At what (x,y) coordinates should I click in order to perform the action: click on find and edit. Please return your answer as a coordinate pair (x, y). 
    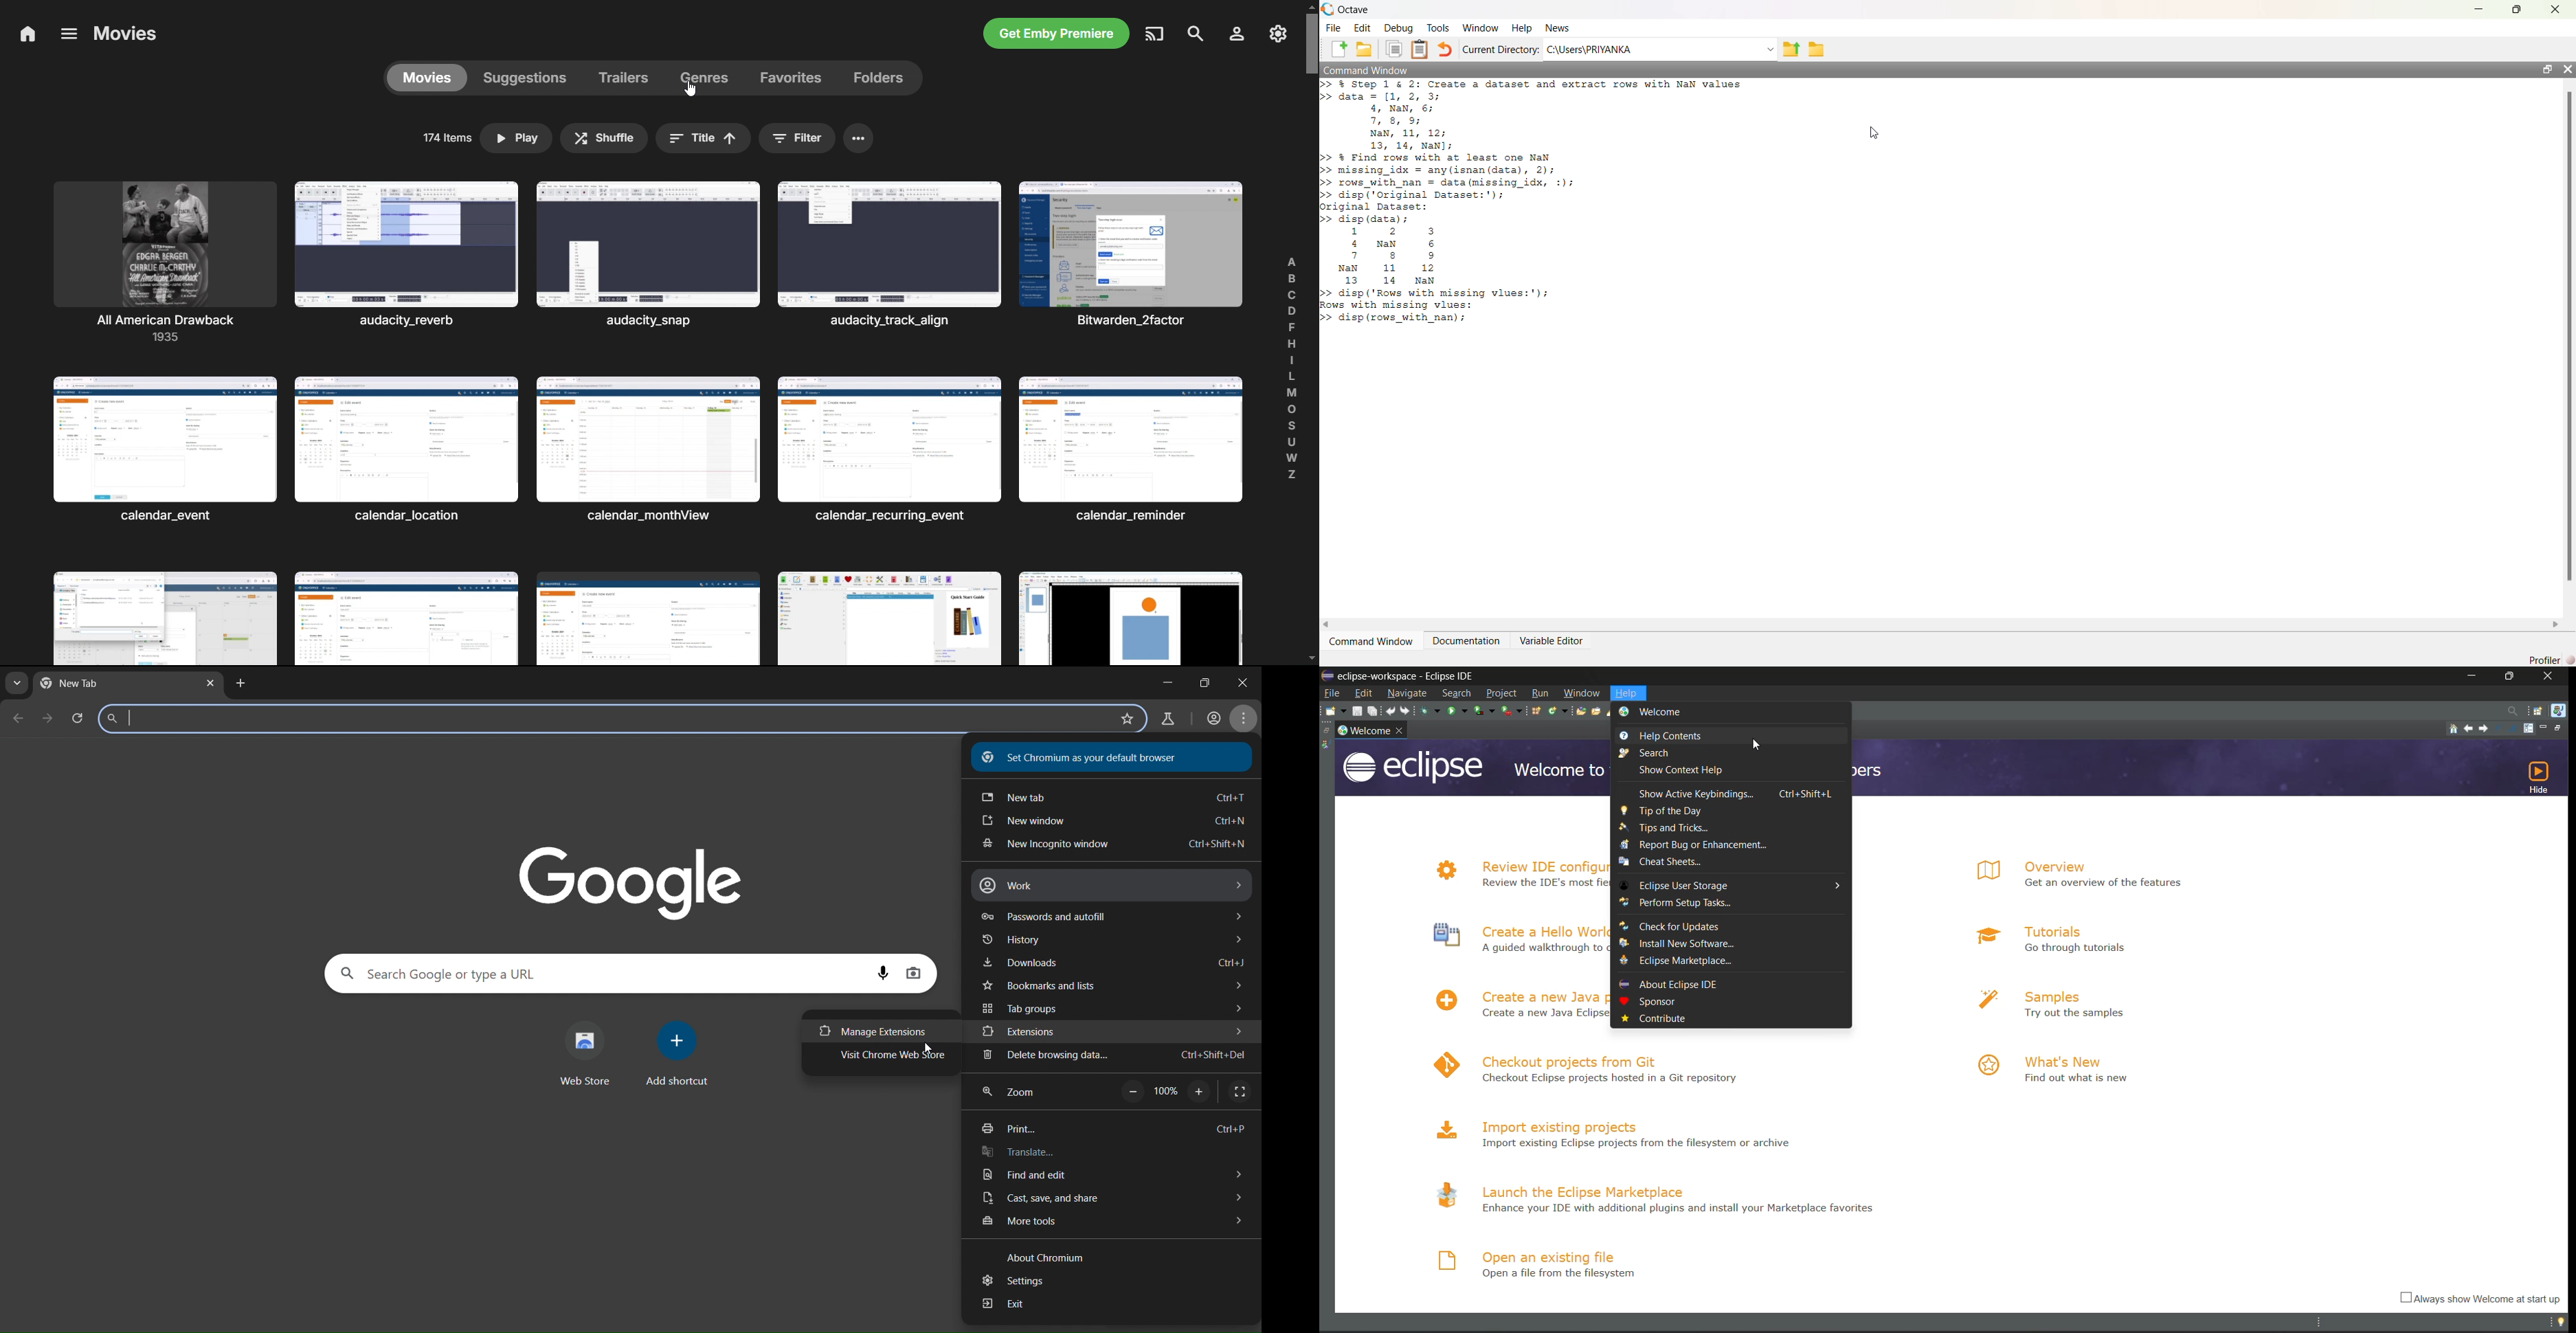
    Looking at the image, I should click on (1117, 1175).